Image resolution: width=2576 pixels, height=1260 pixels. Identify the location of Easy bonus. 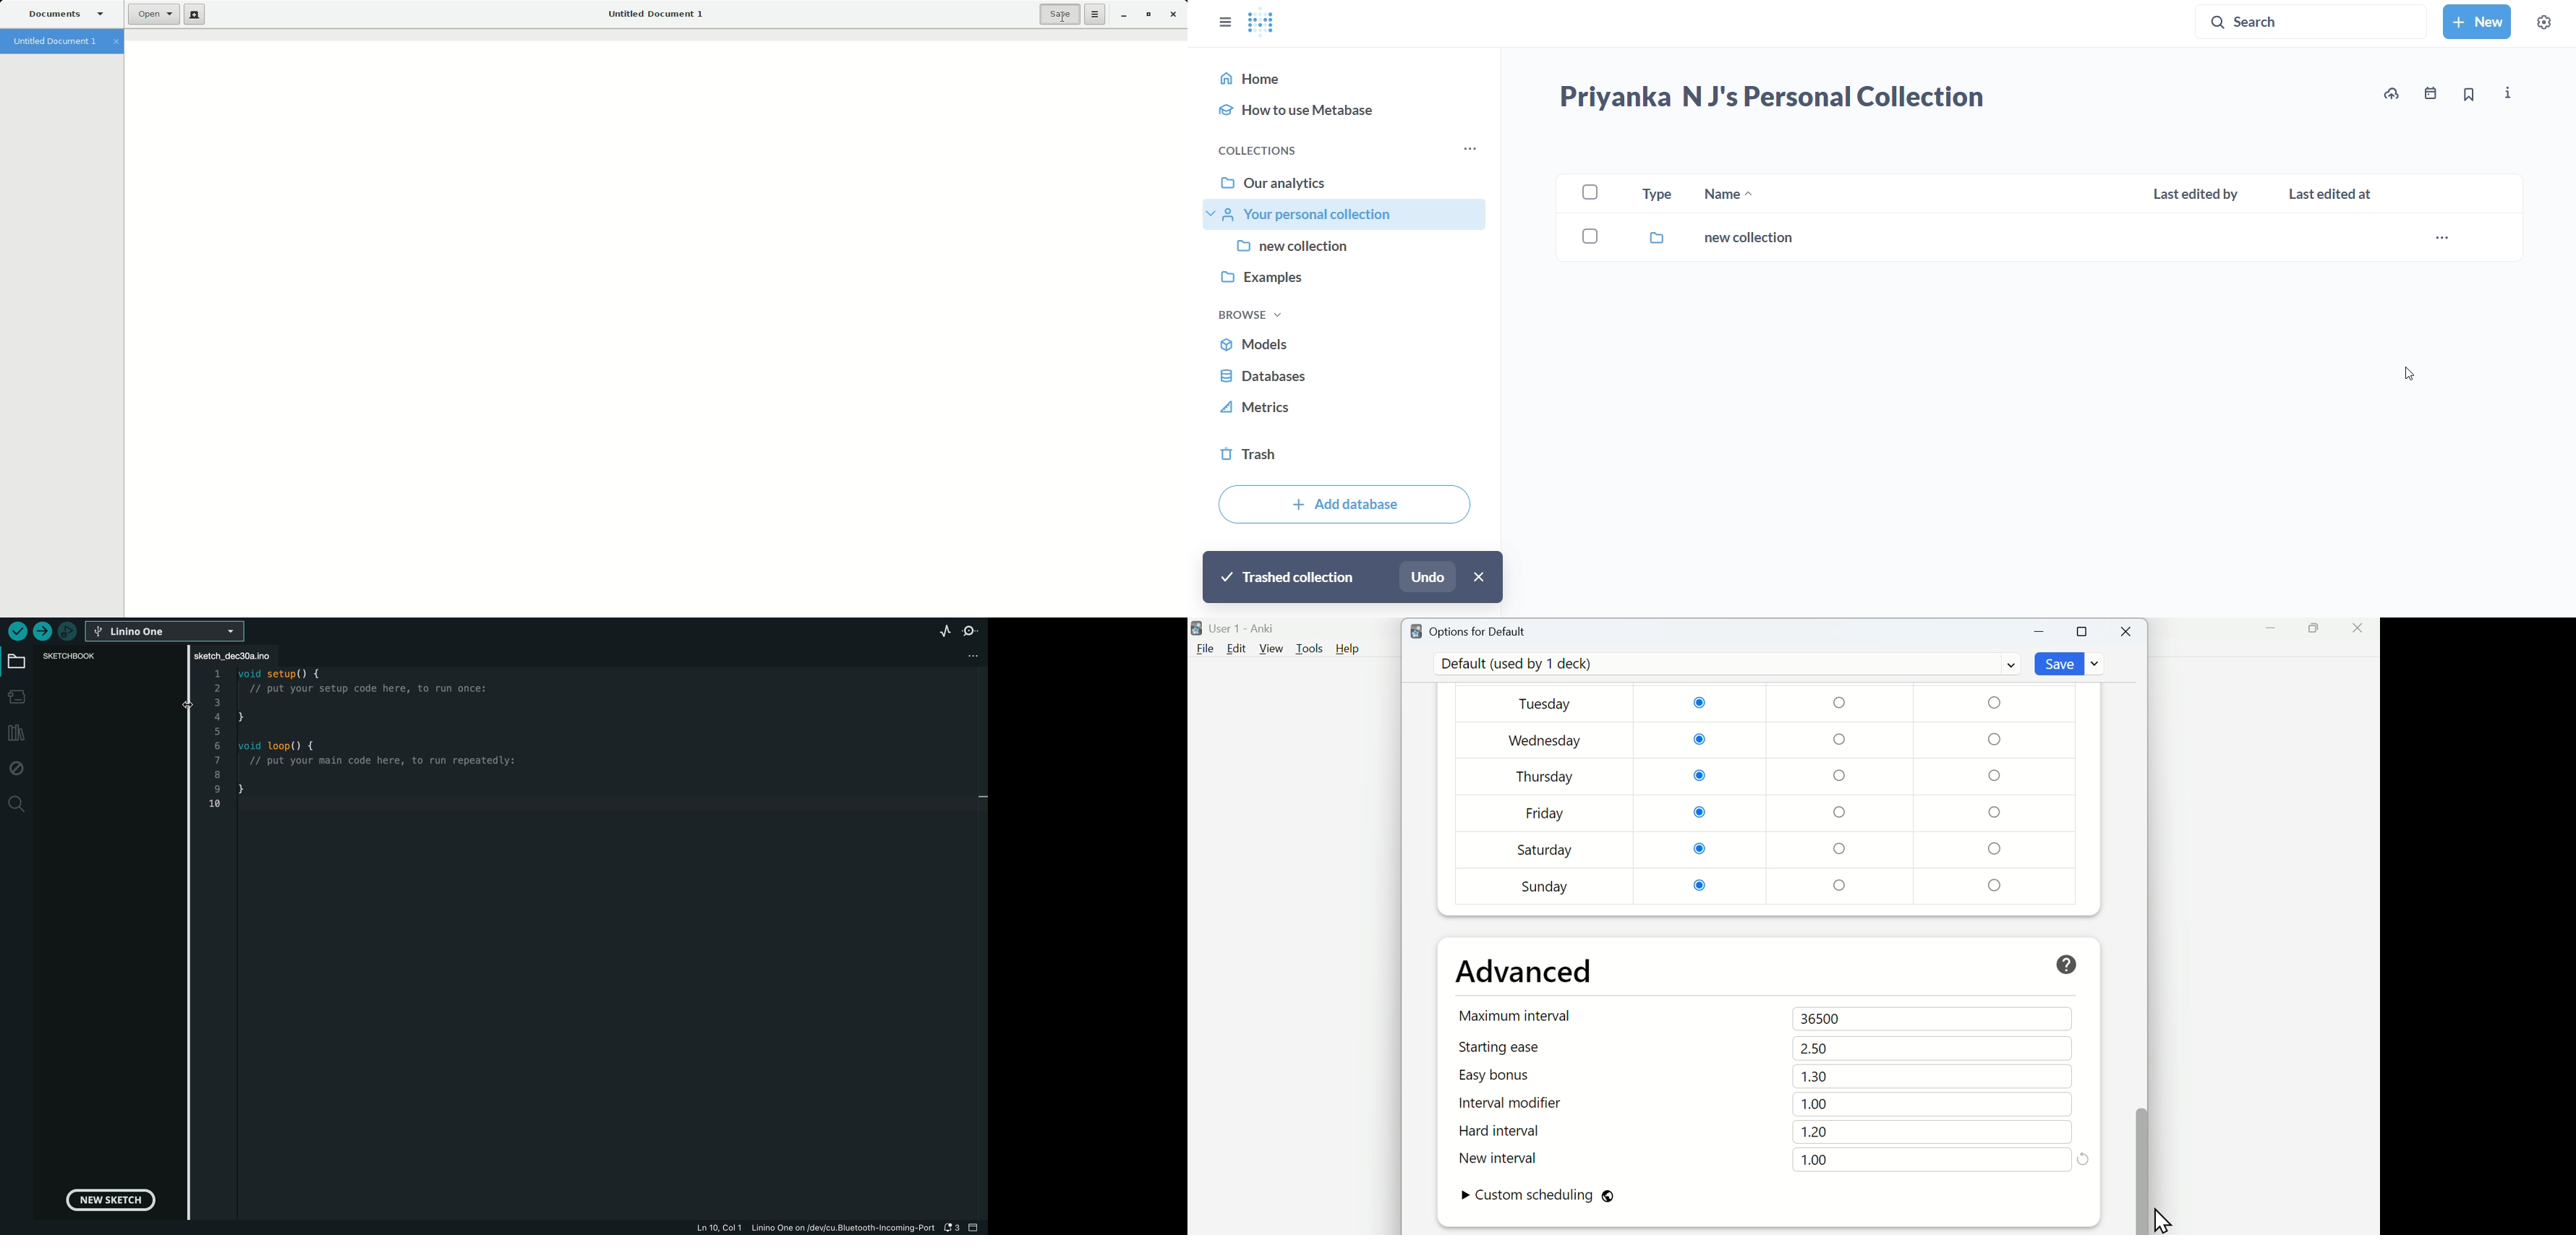
(1516, 1075).